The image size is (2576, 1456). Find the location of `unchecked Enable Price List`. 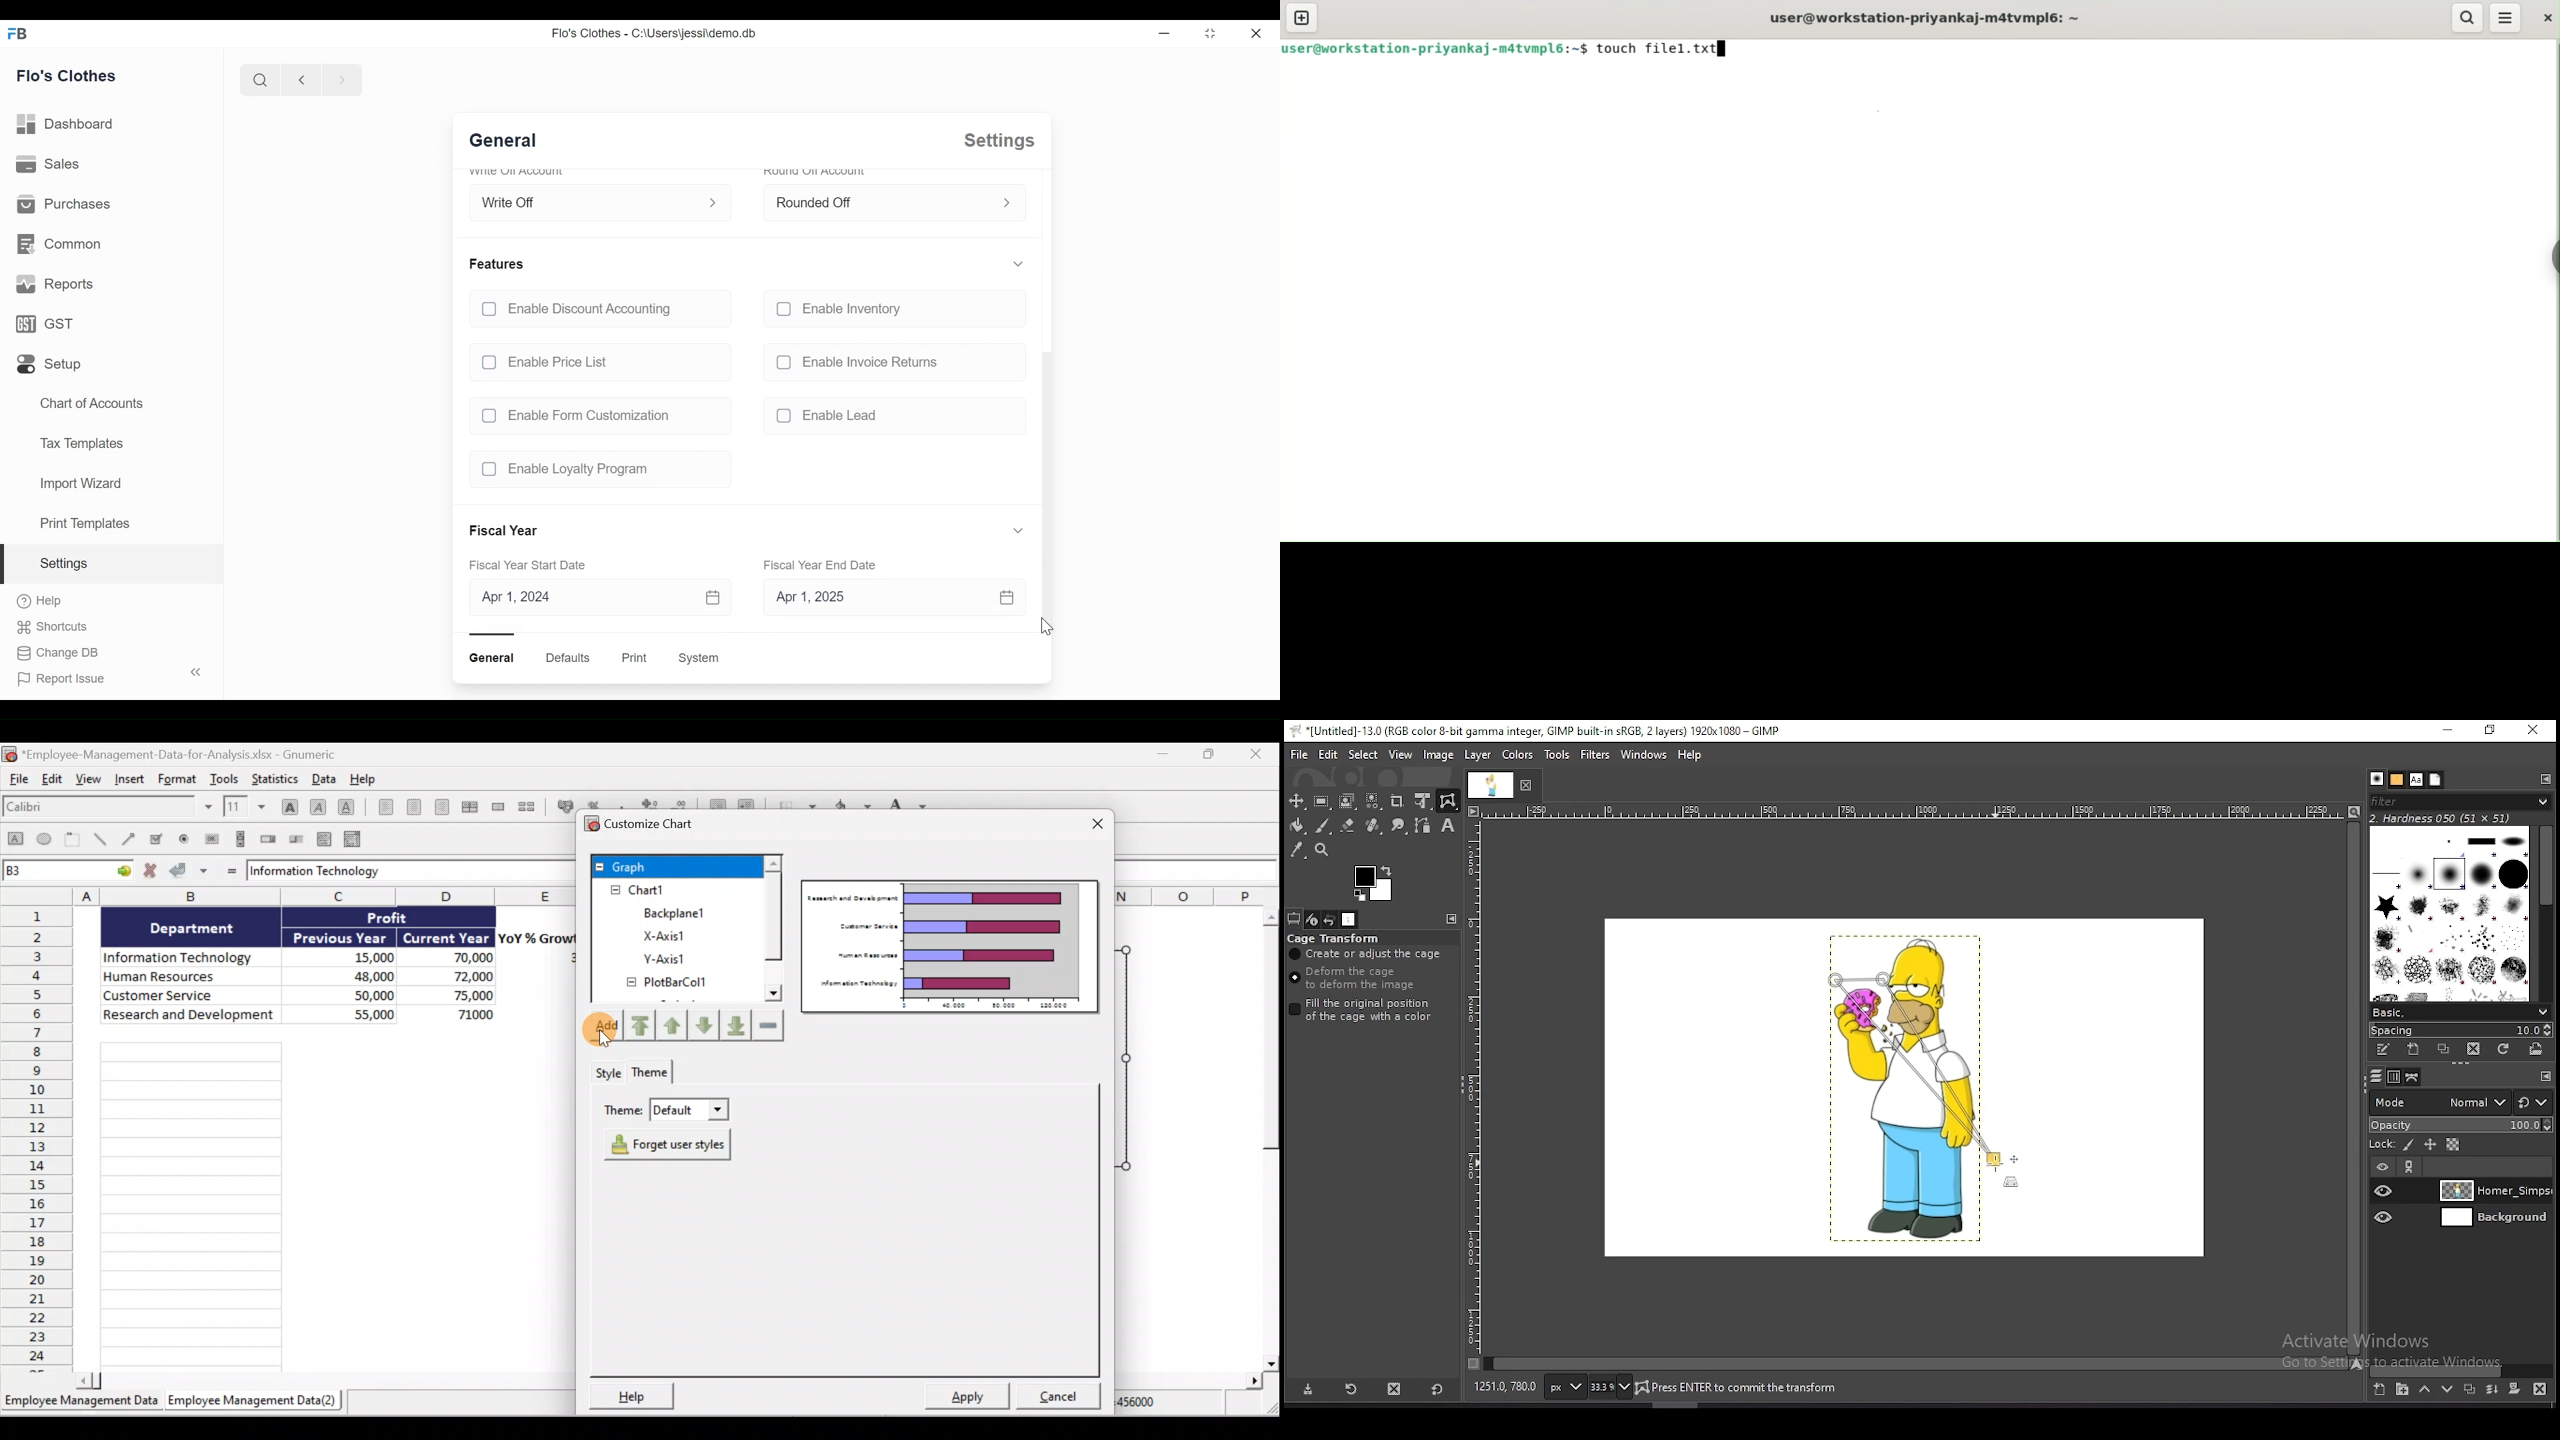

unchecked Enable Price List is located at coordinates (599, 359).